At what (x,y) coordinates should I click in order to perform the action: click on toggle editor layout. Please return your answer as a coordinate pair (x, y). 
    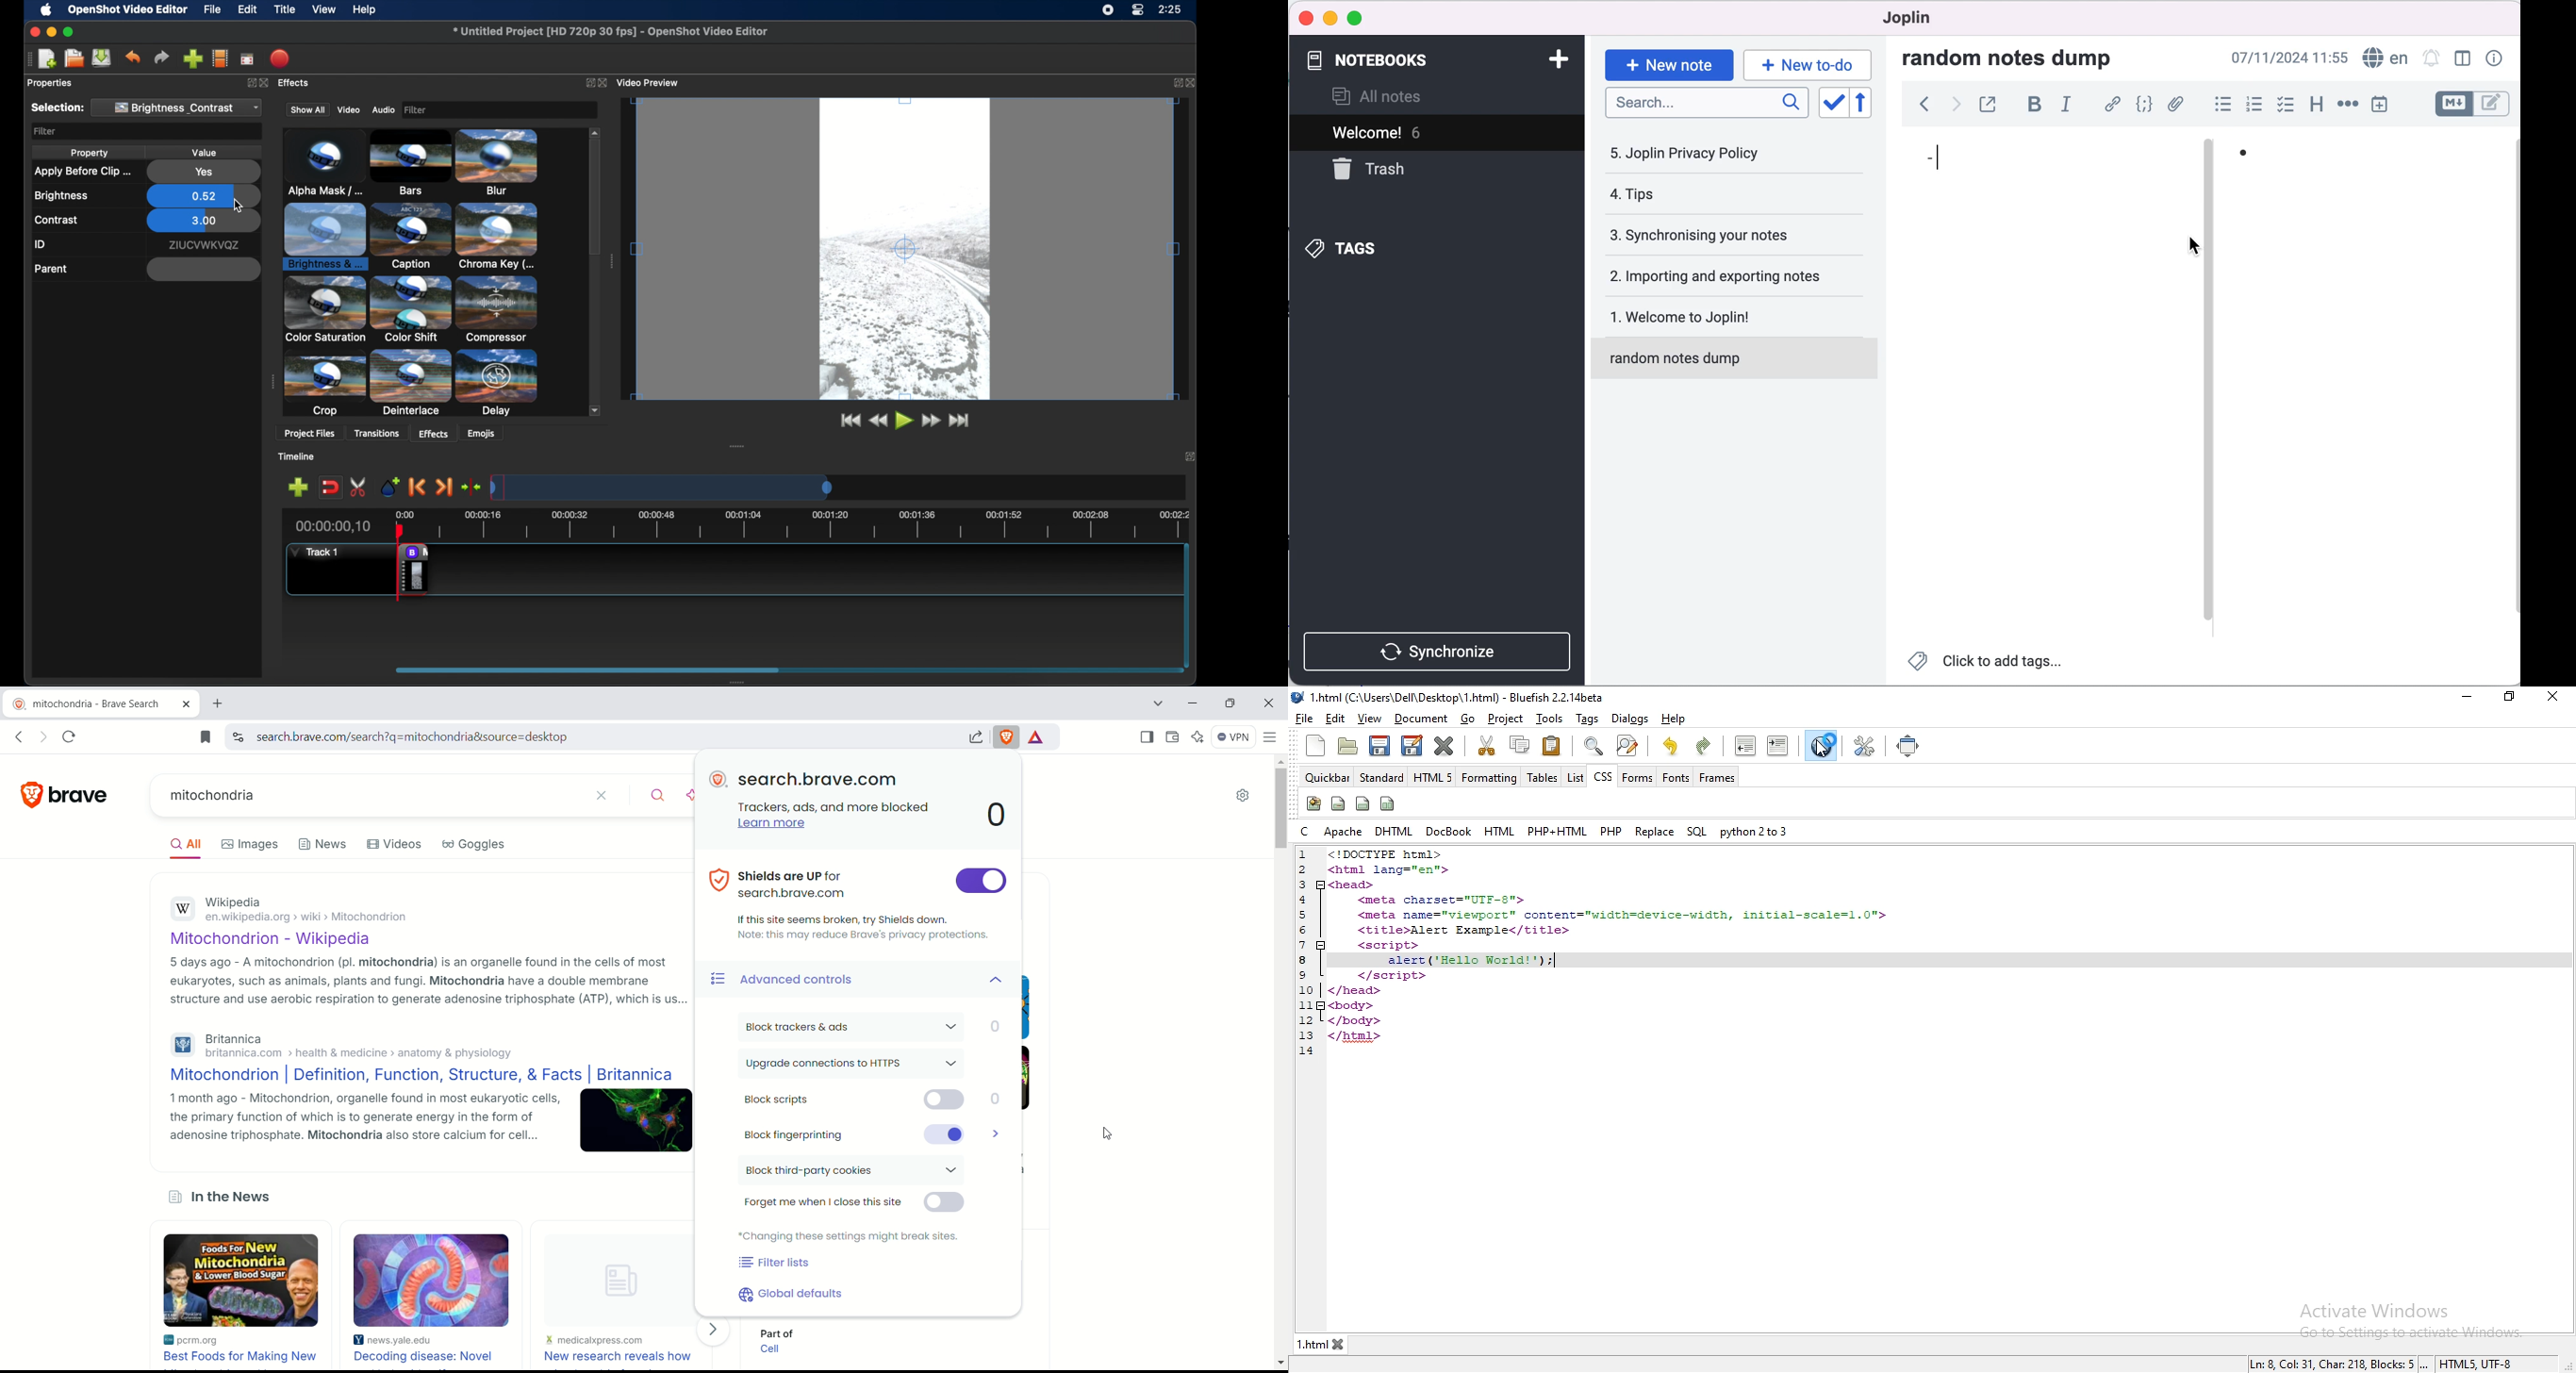
    Looking at the image, I should click on (2463, 59).